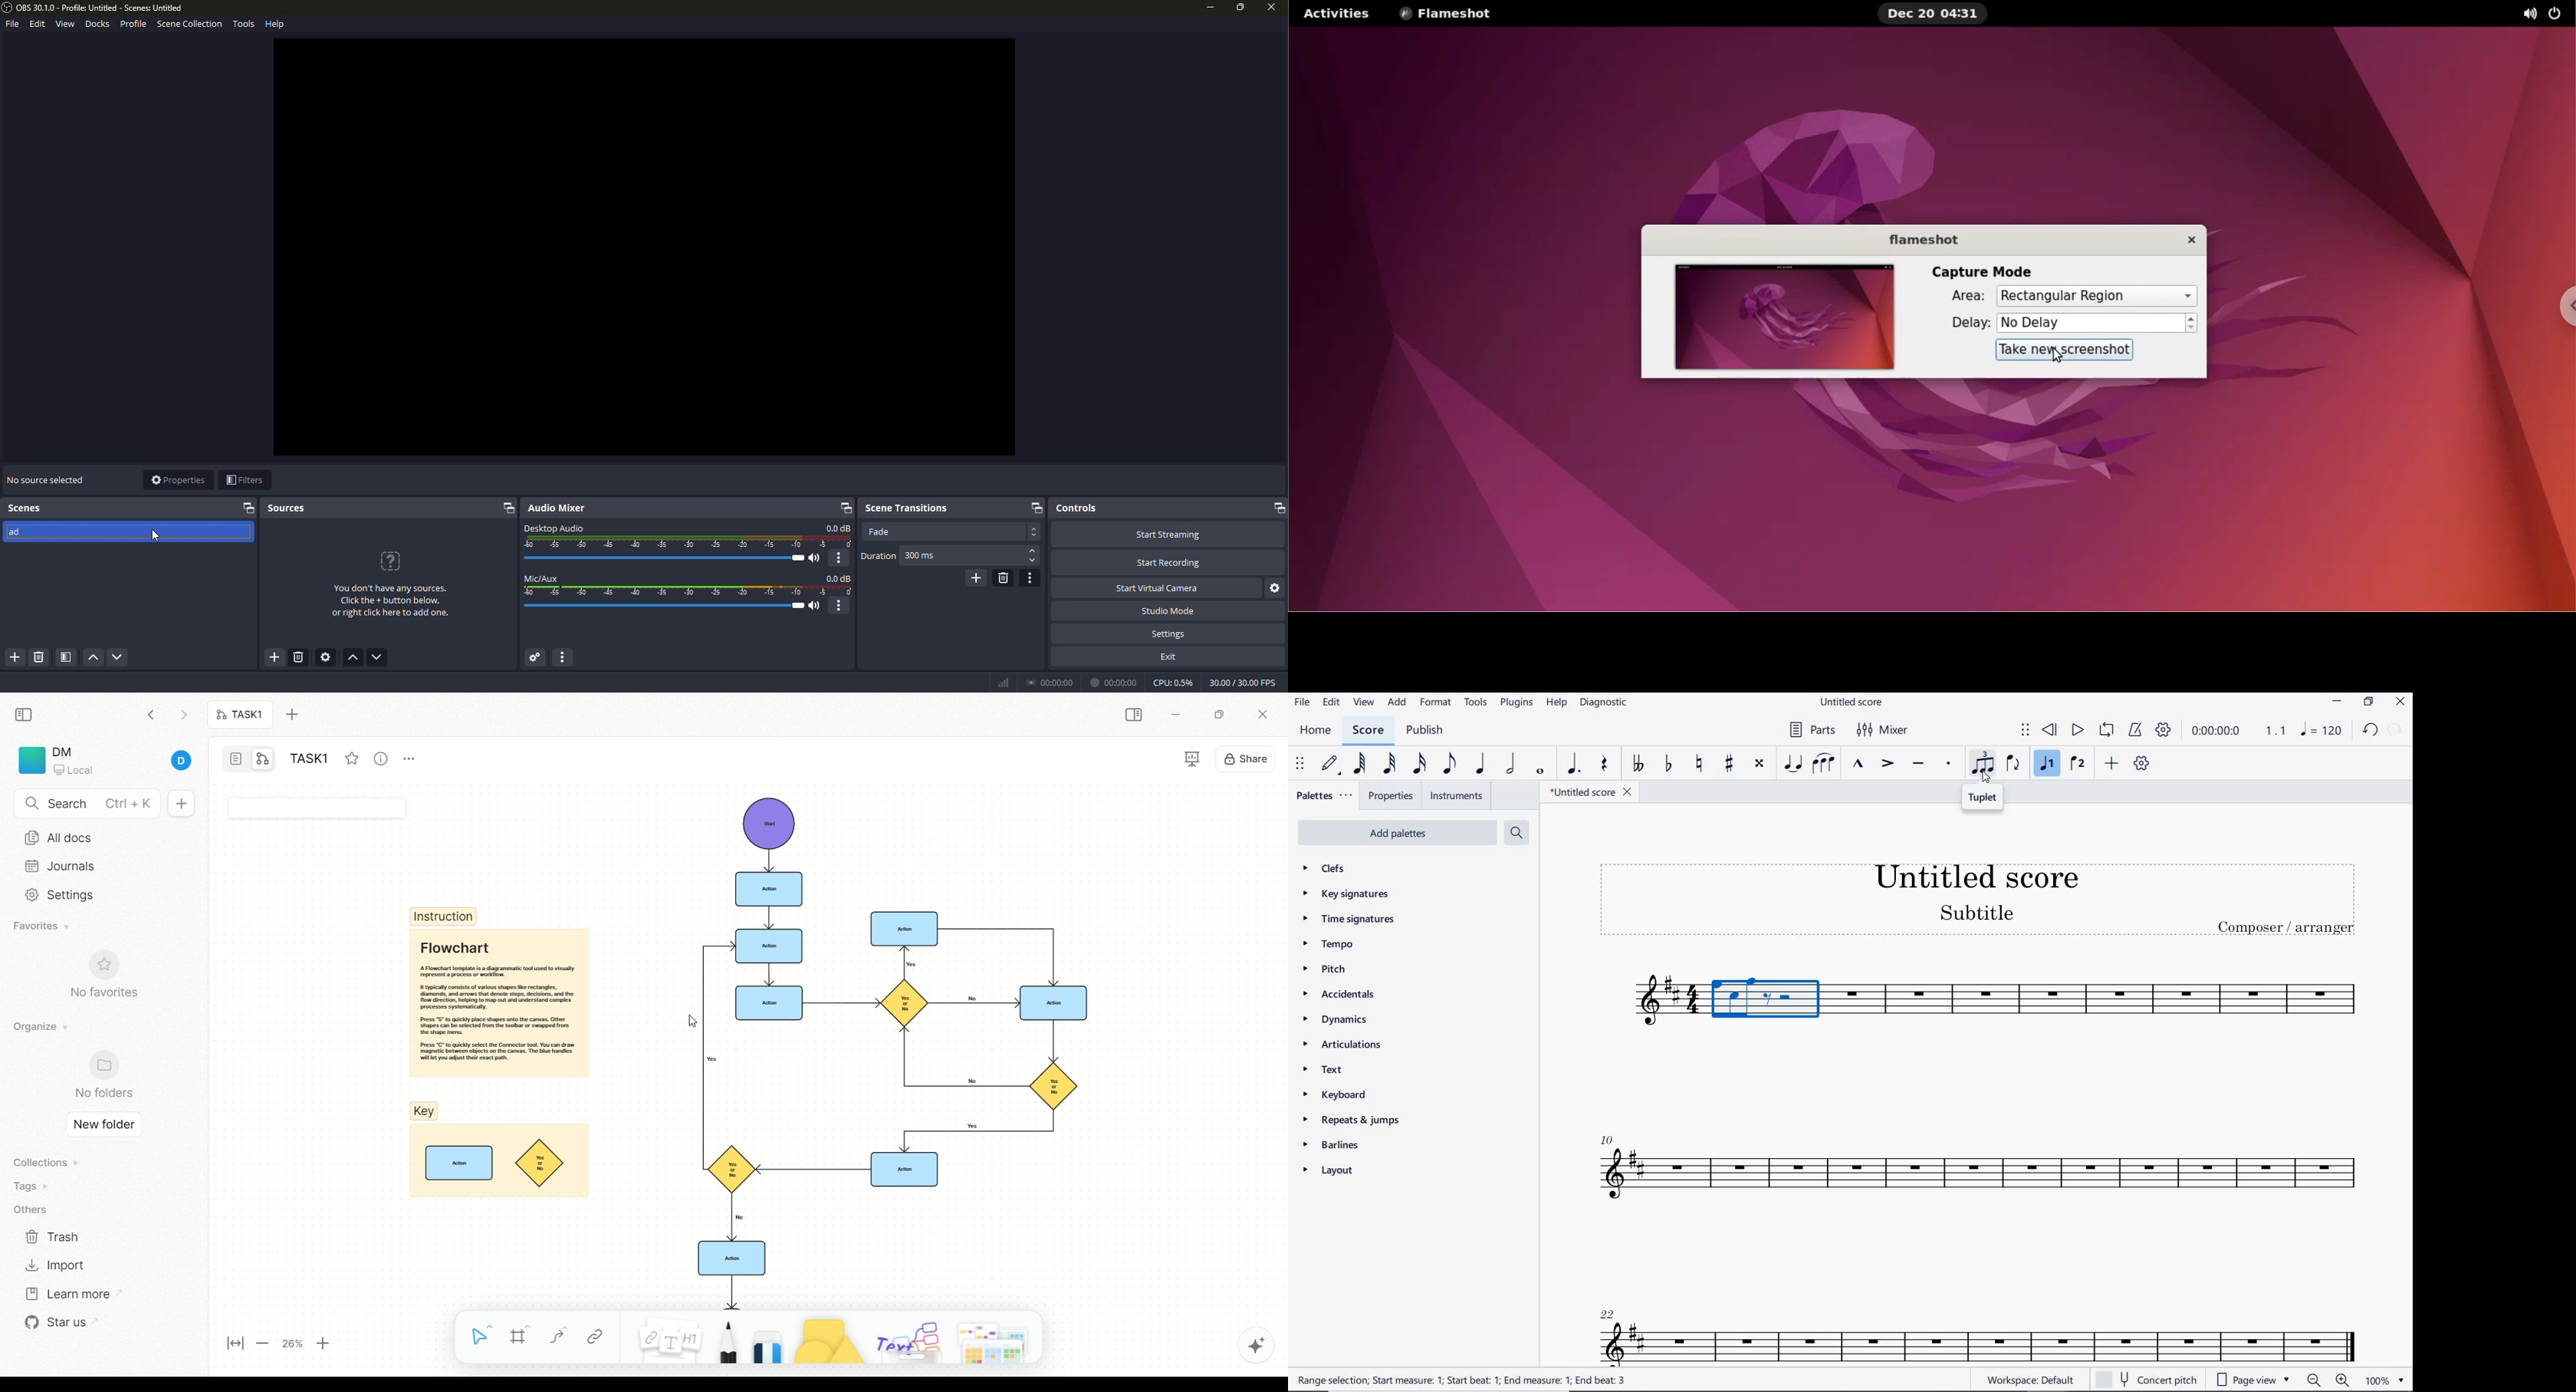  Describe the element at coordinates (542, 578) in the screenshot. I see `mic/aux` at that location.